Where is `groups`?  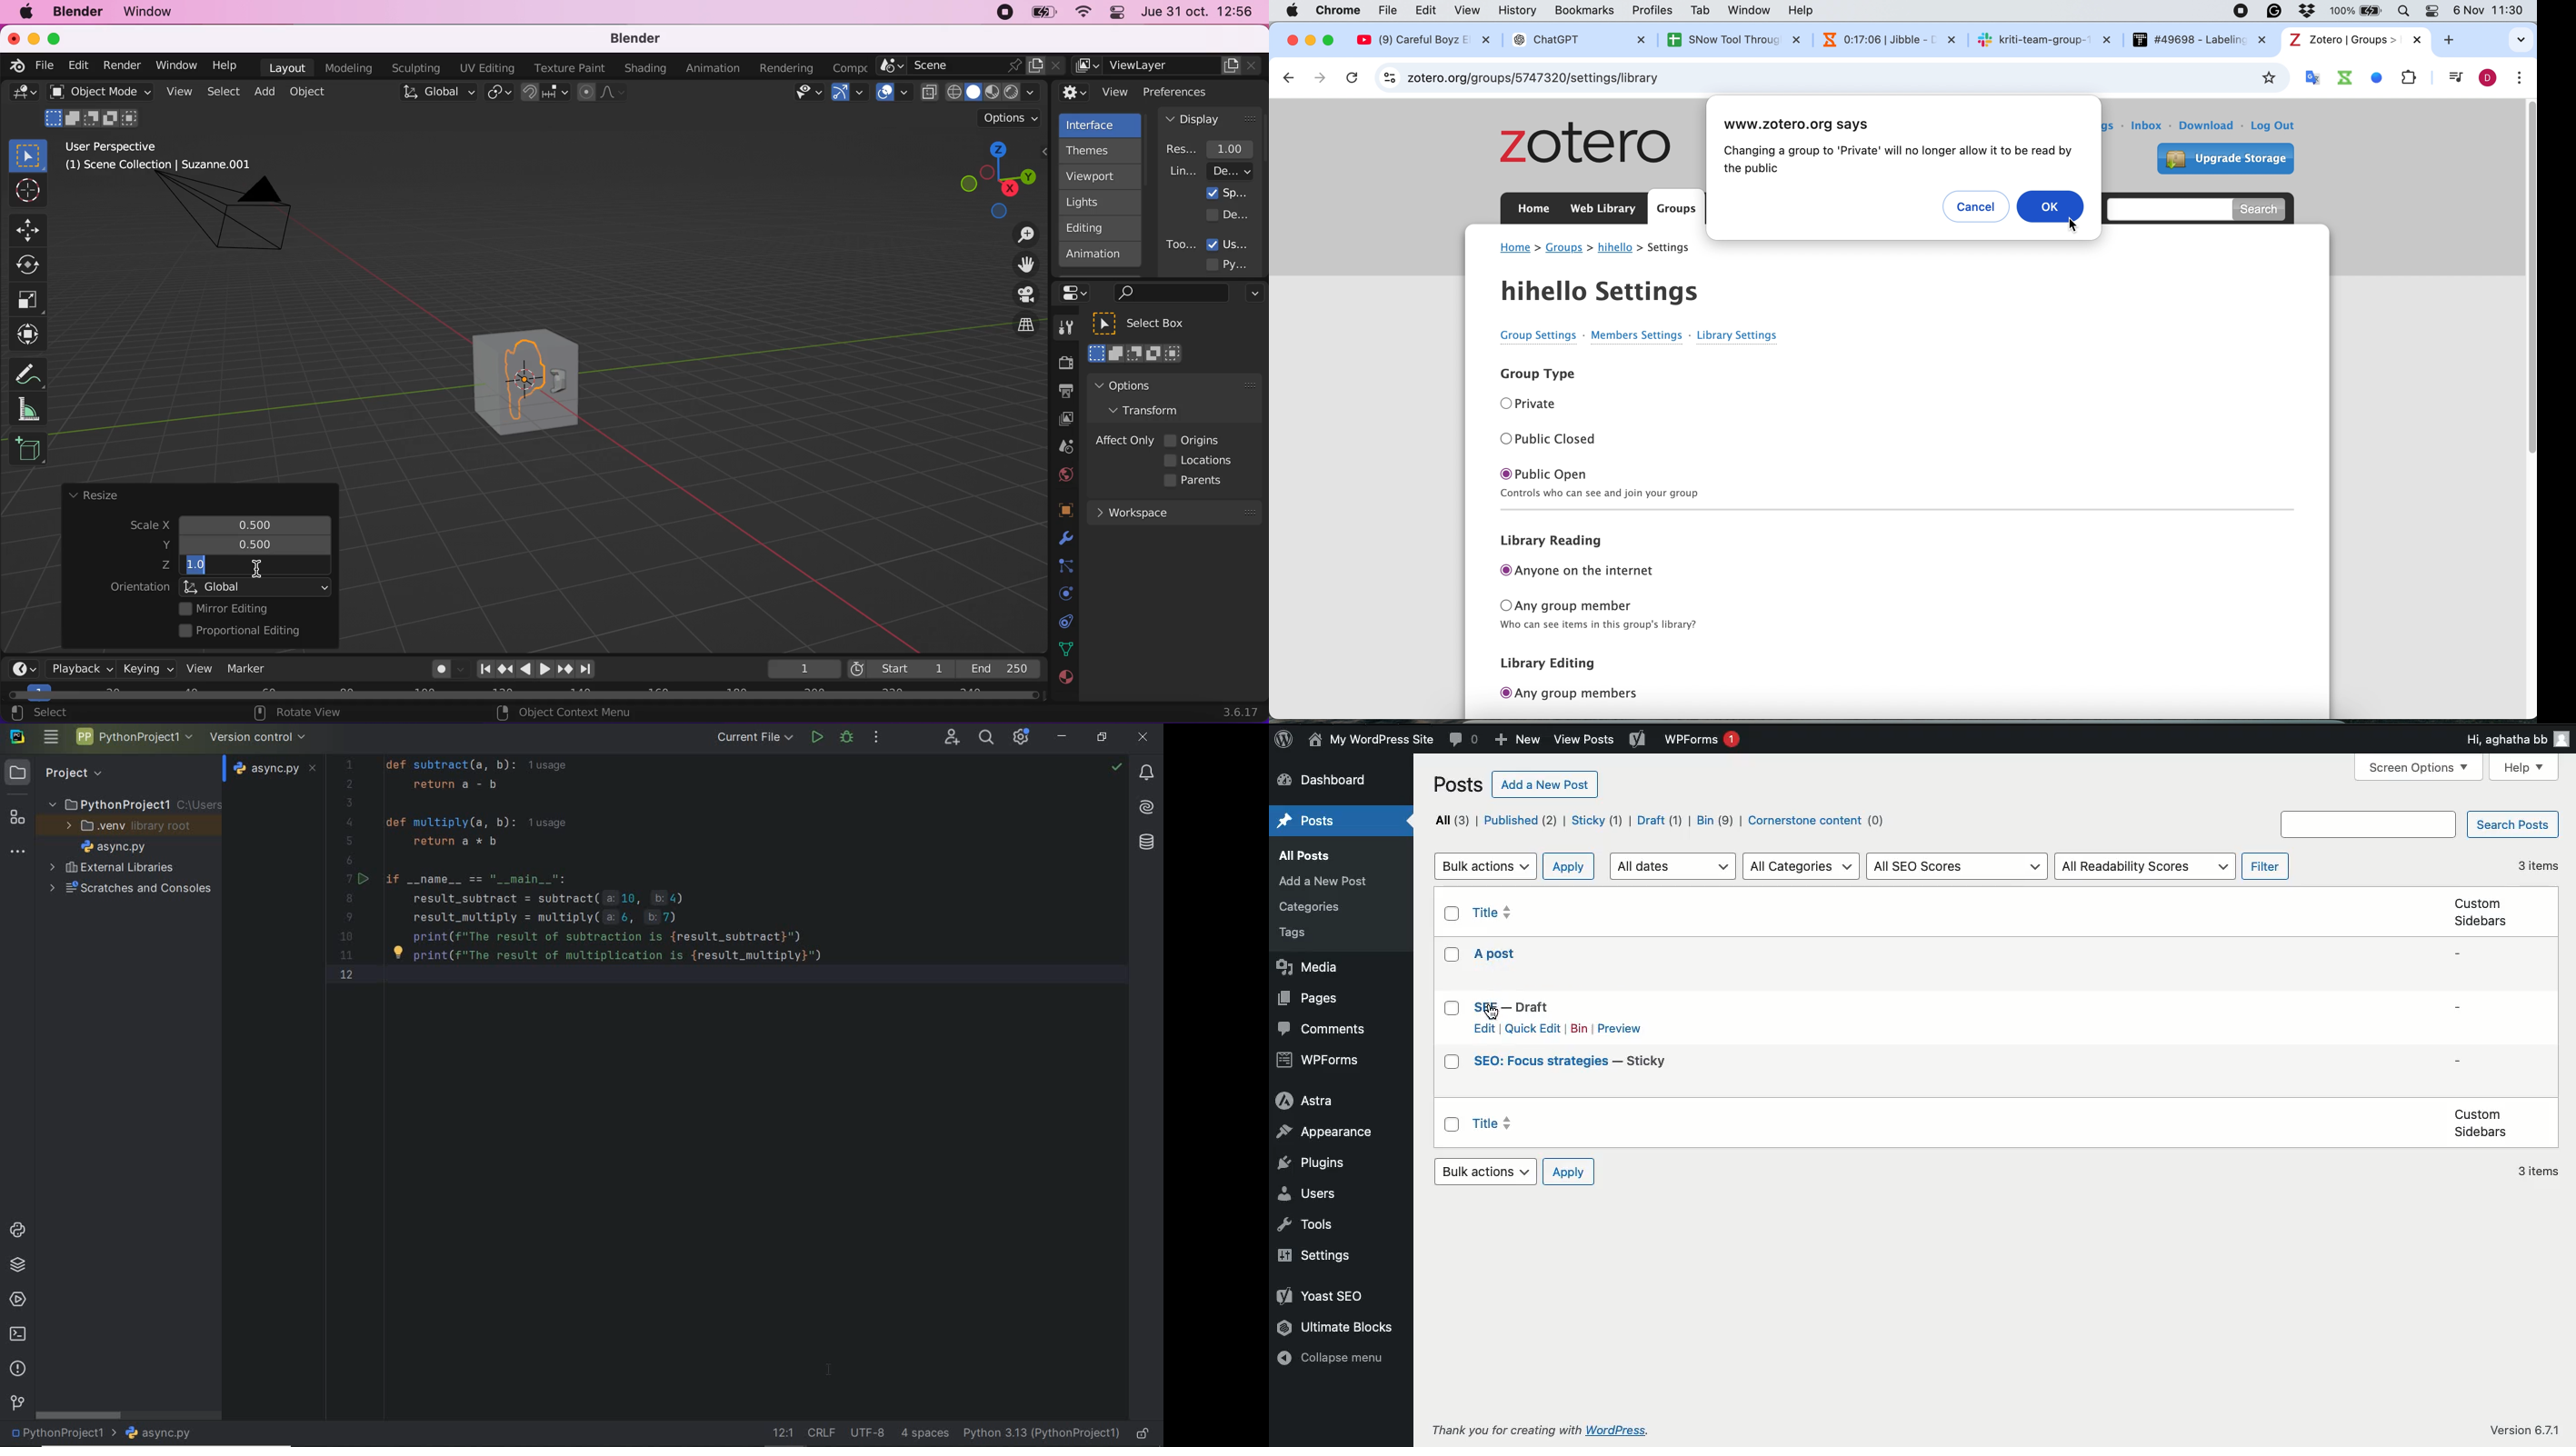
groups is located at coordinates (1565, 248).